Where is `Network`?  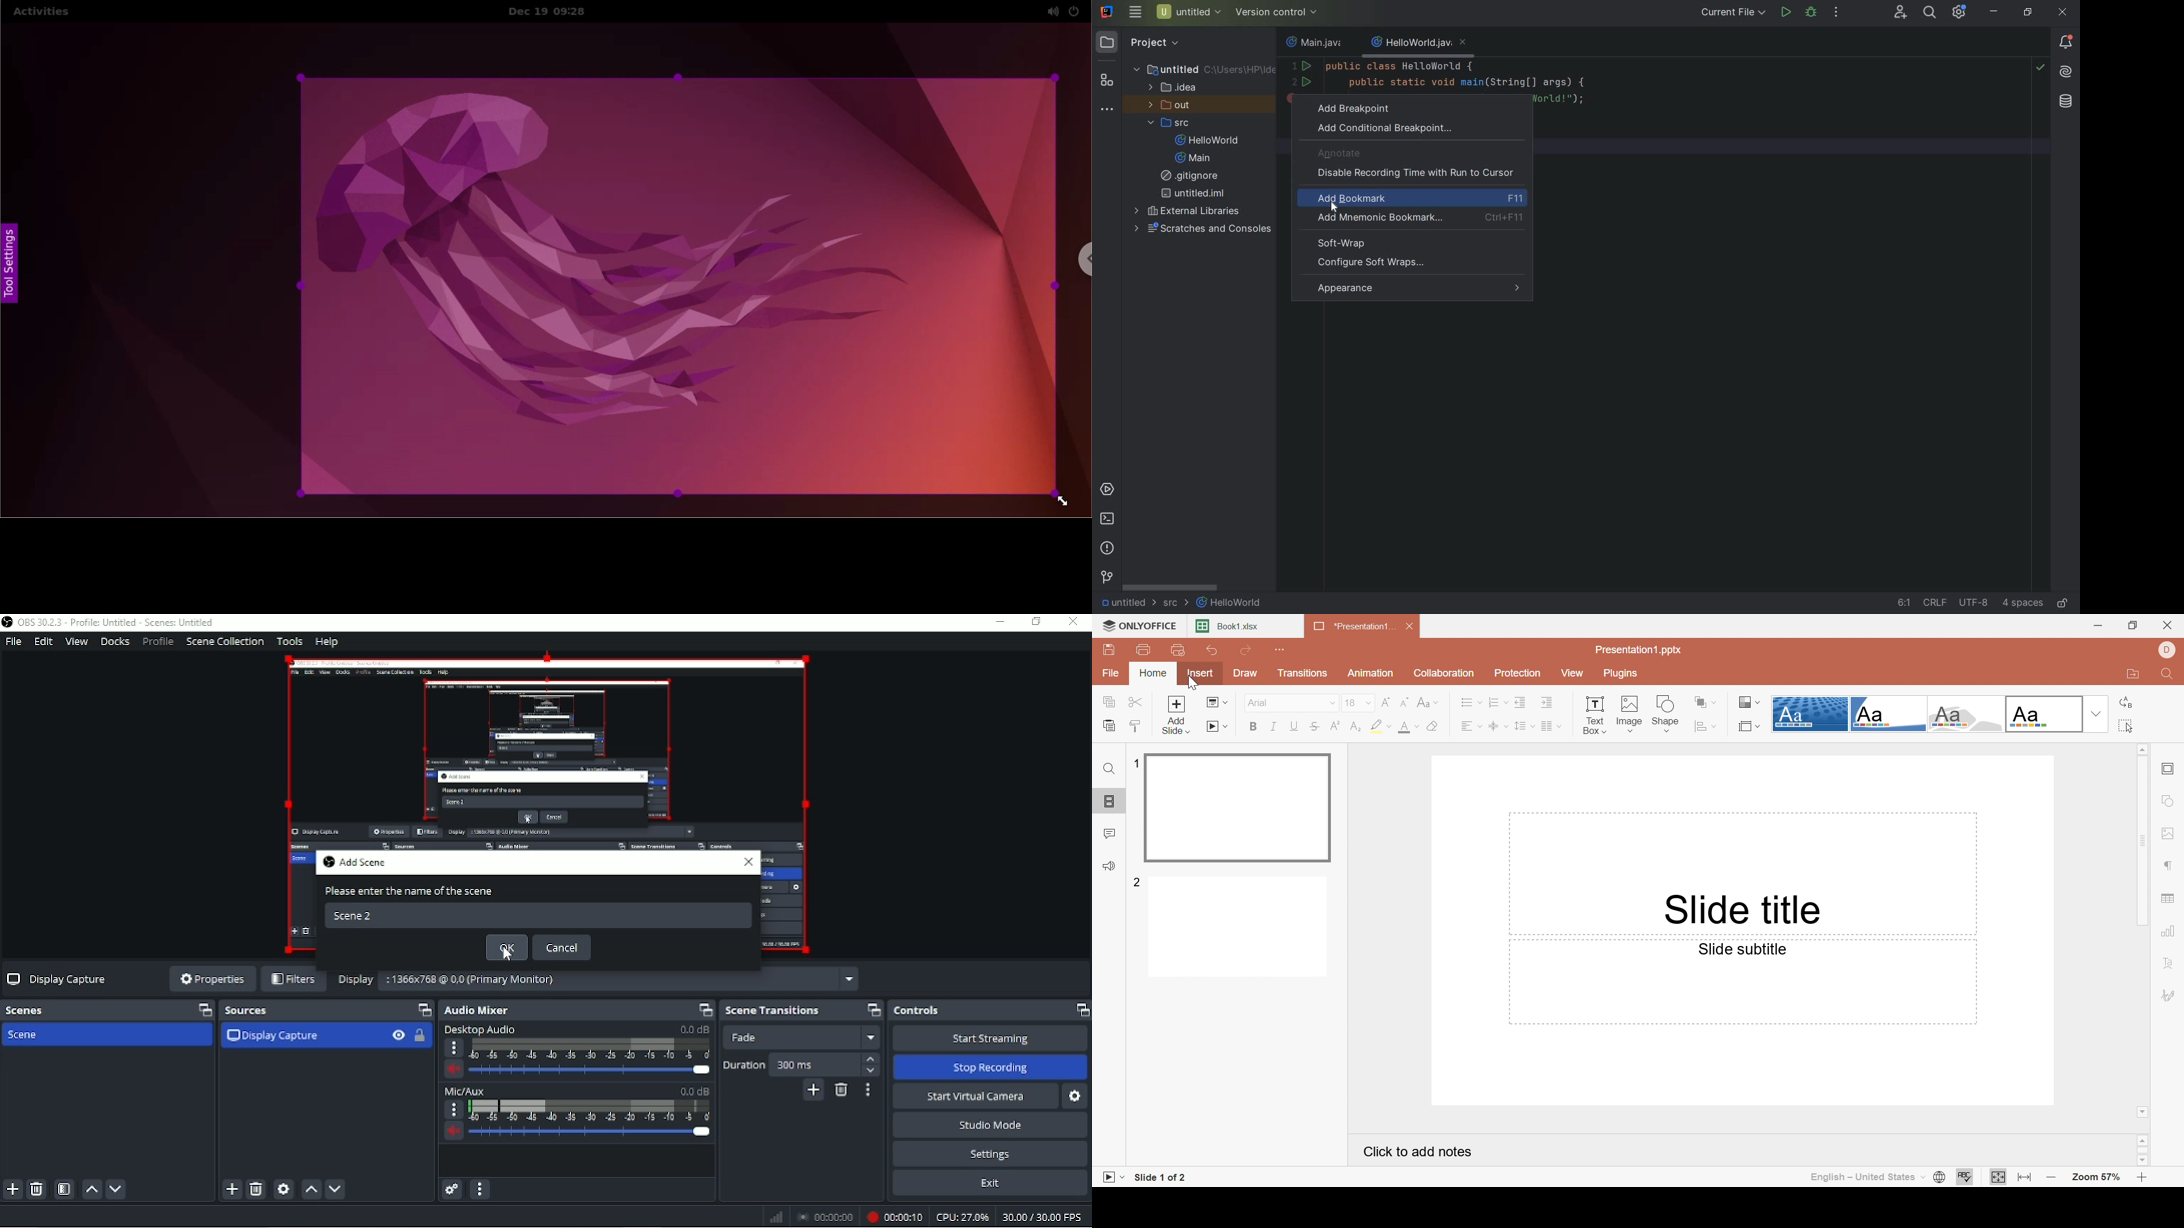
Network is located at coordinates (776, 1218).